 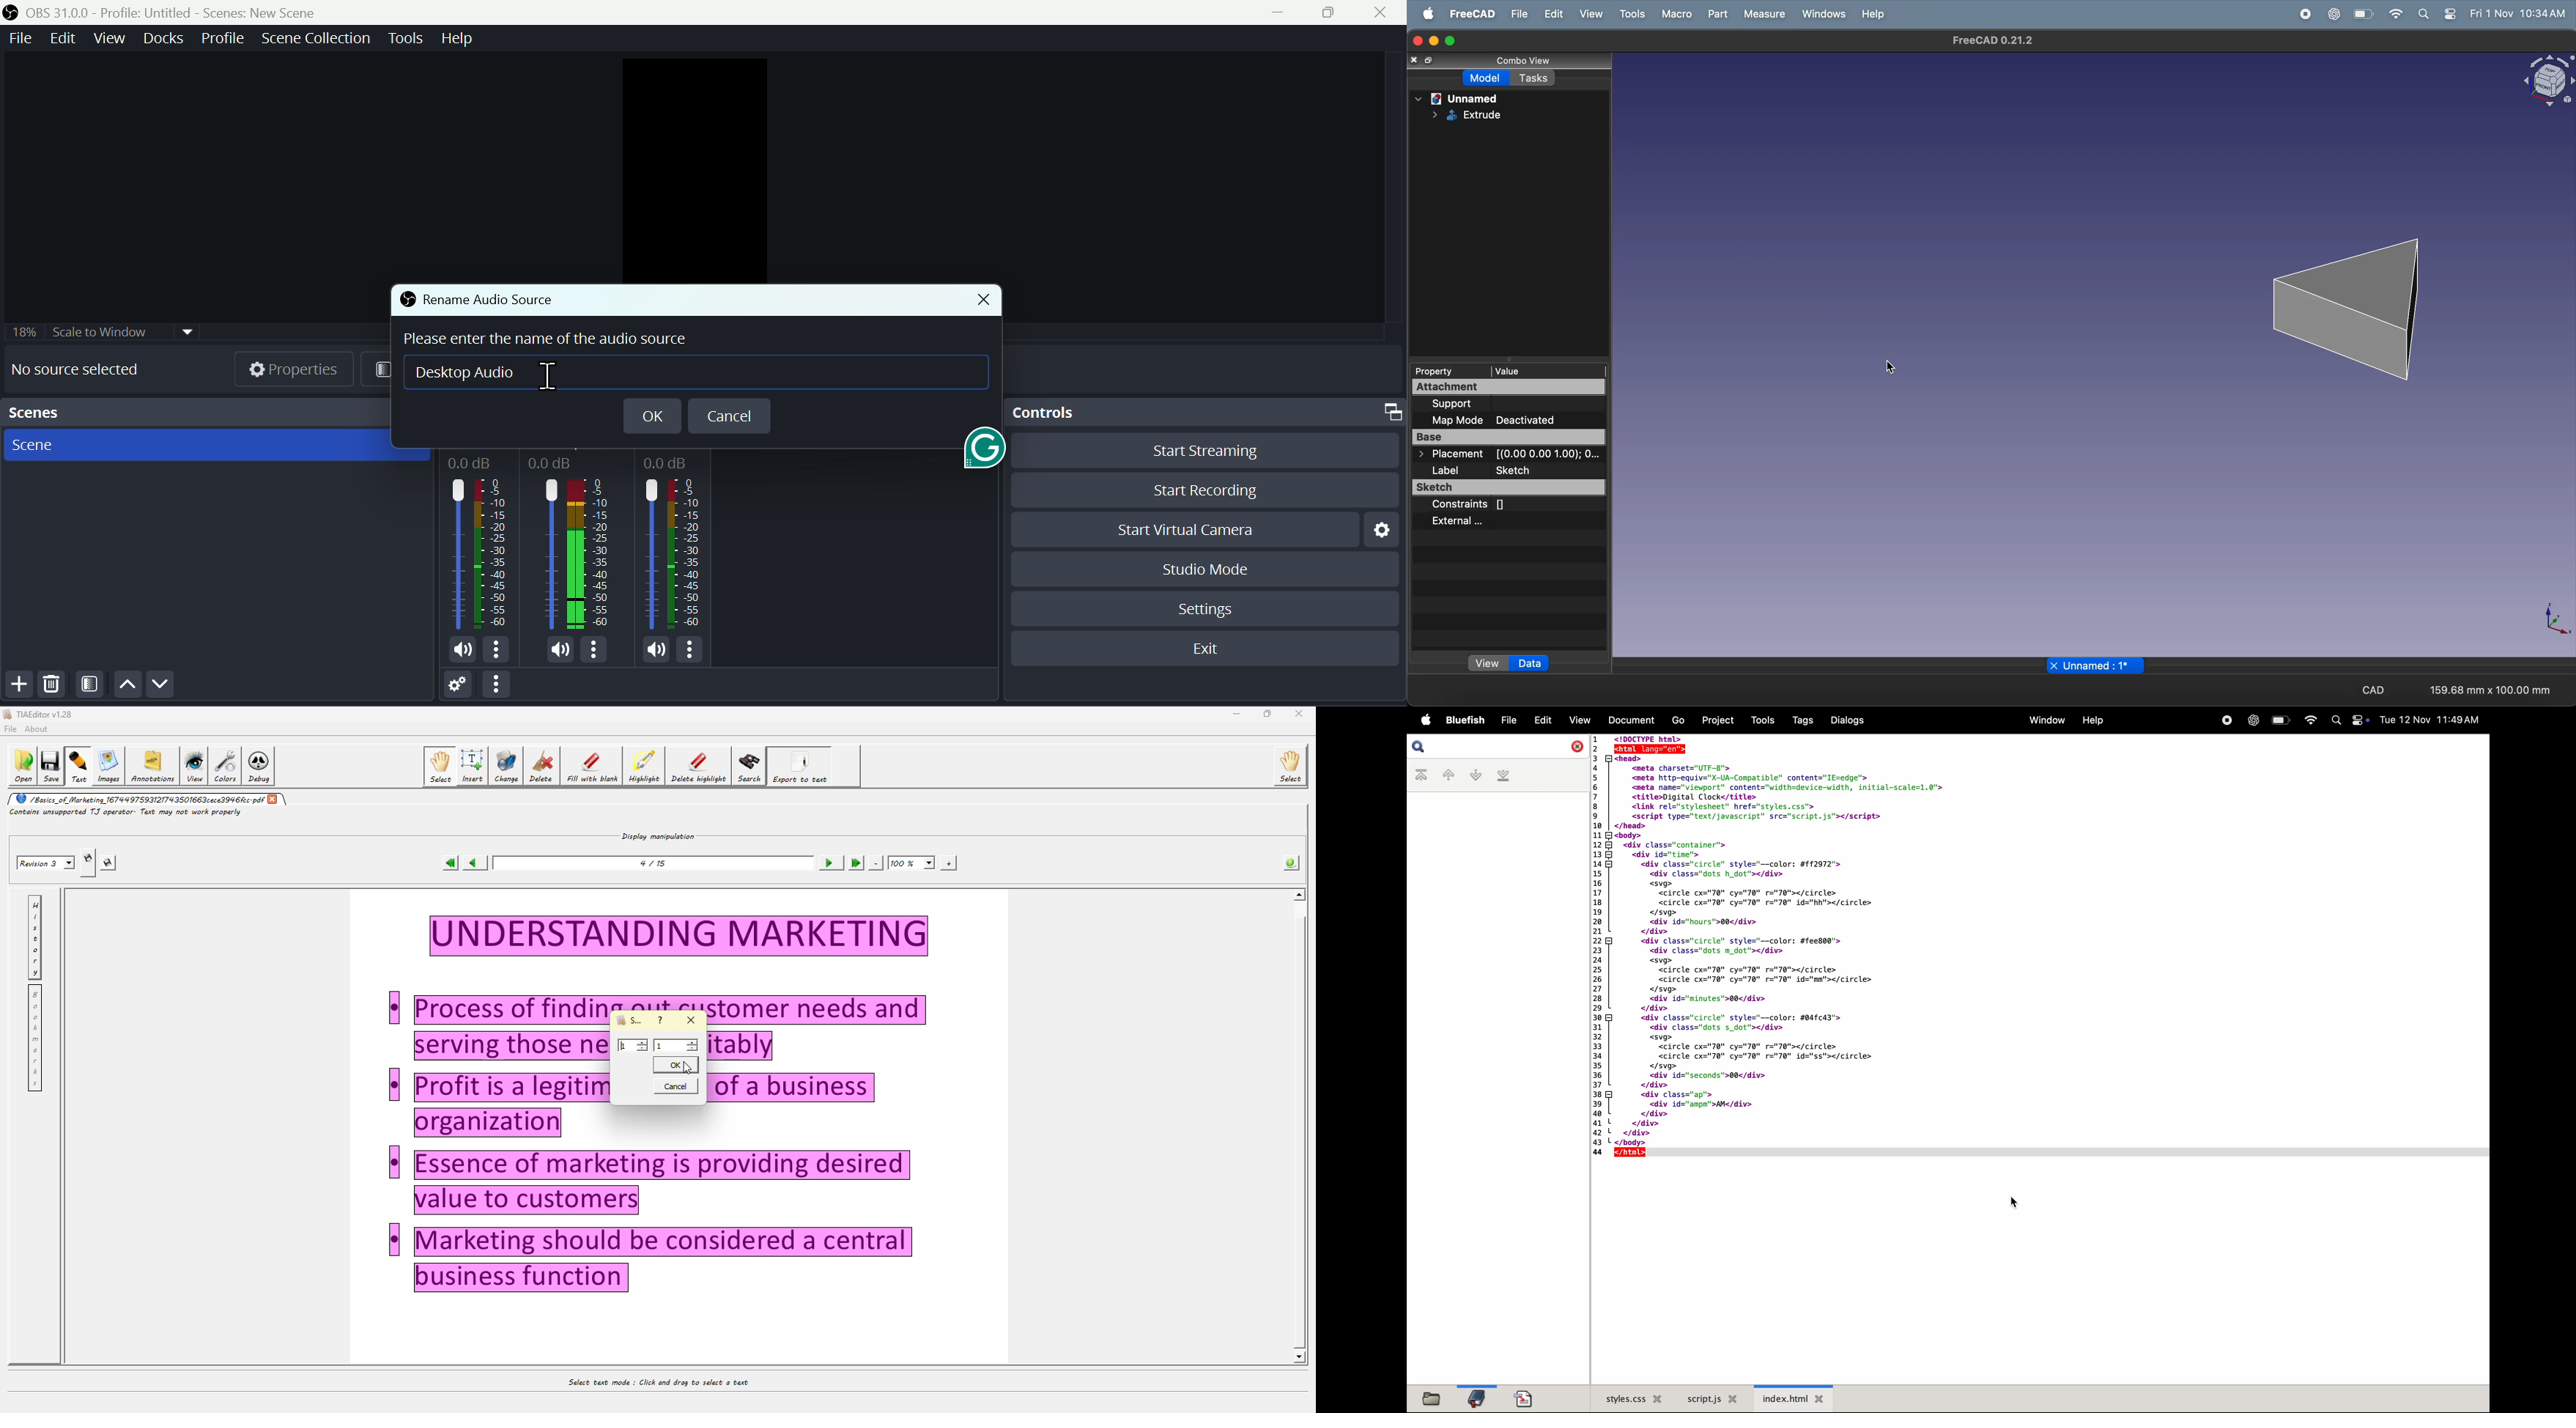 What do you see at coordinates (224, 39) in the screenshot?
I see `Profile` at bounding box center [224, 39].